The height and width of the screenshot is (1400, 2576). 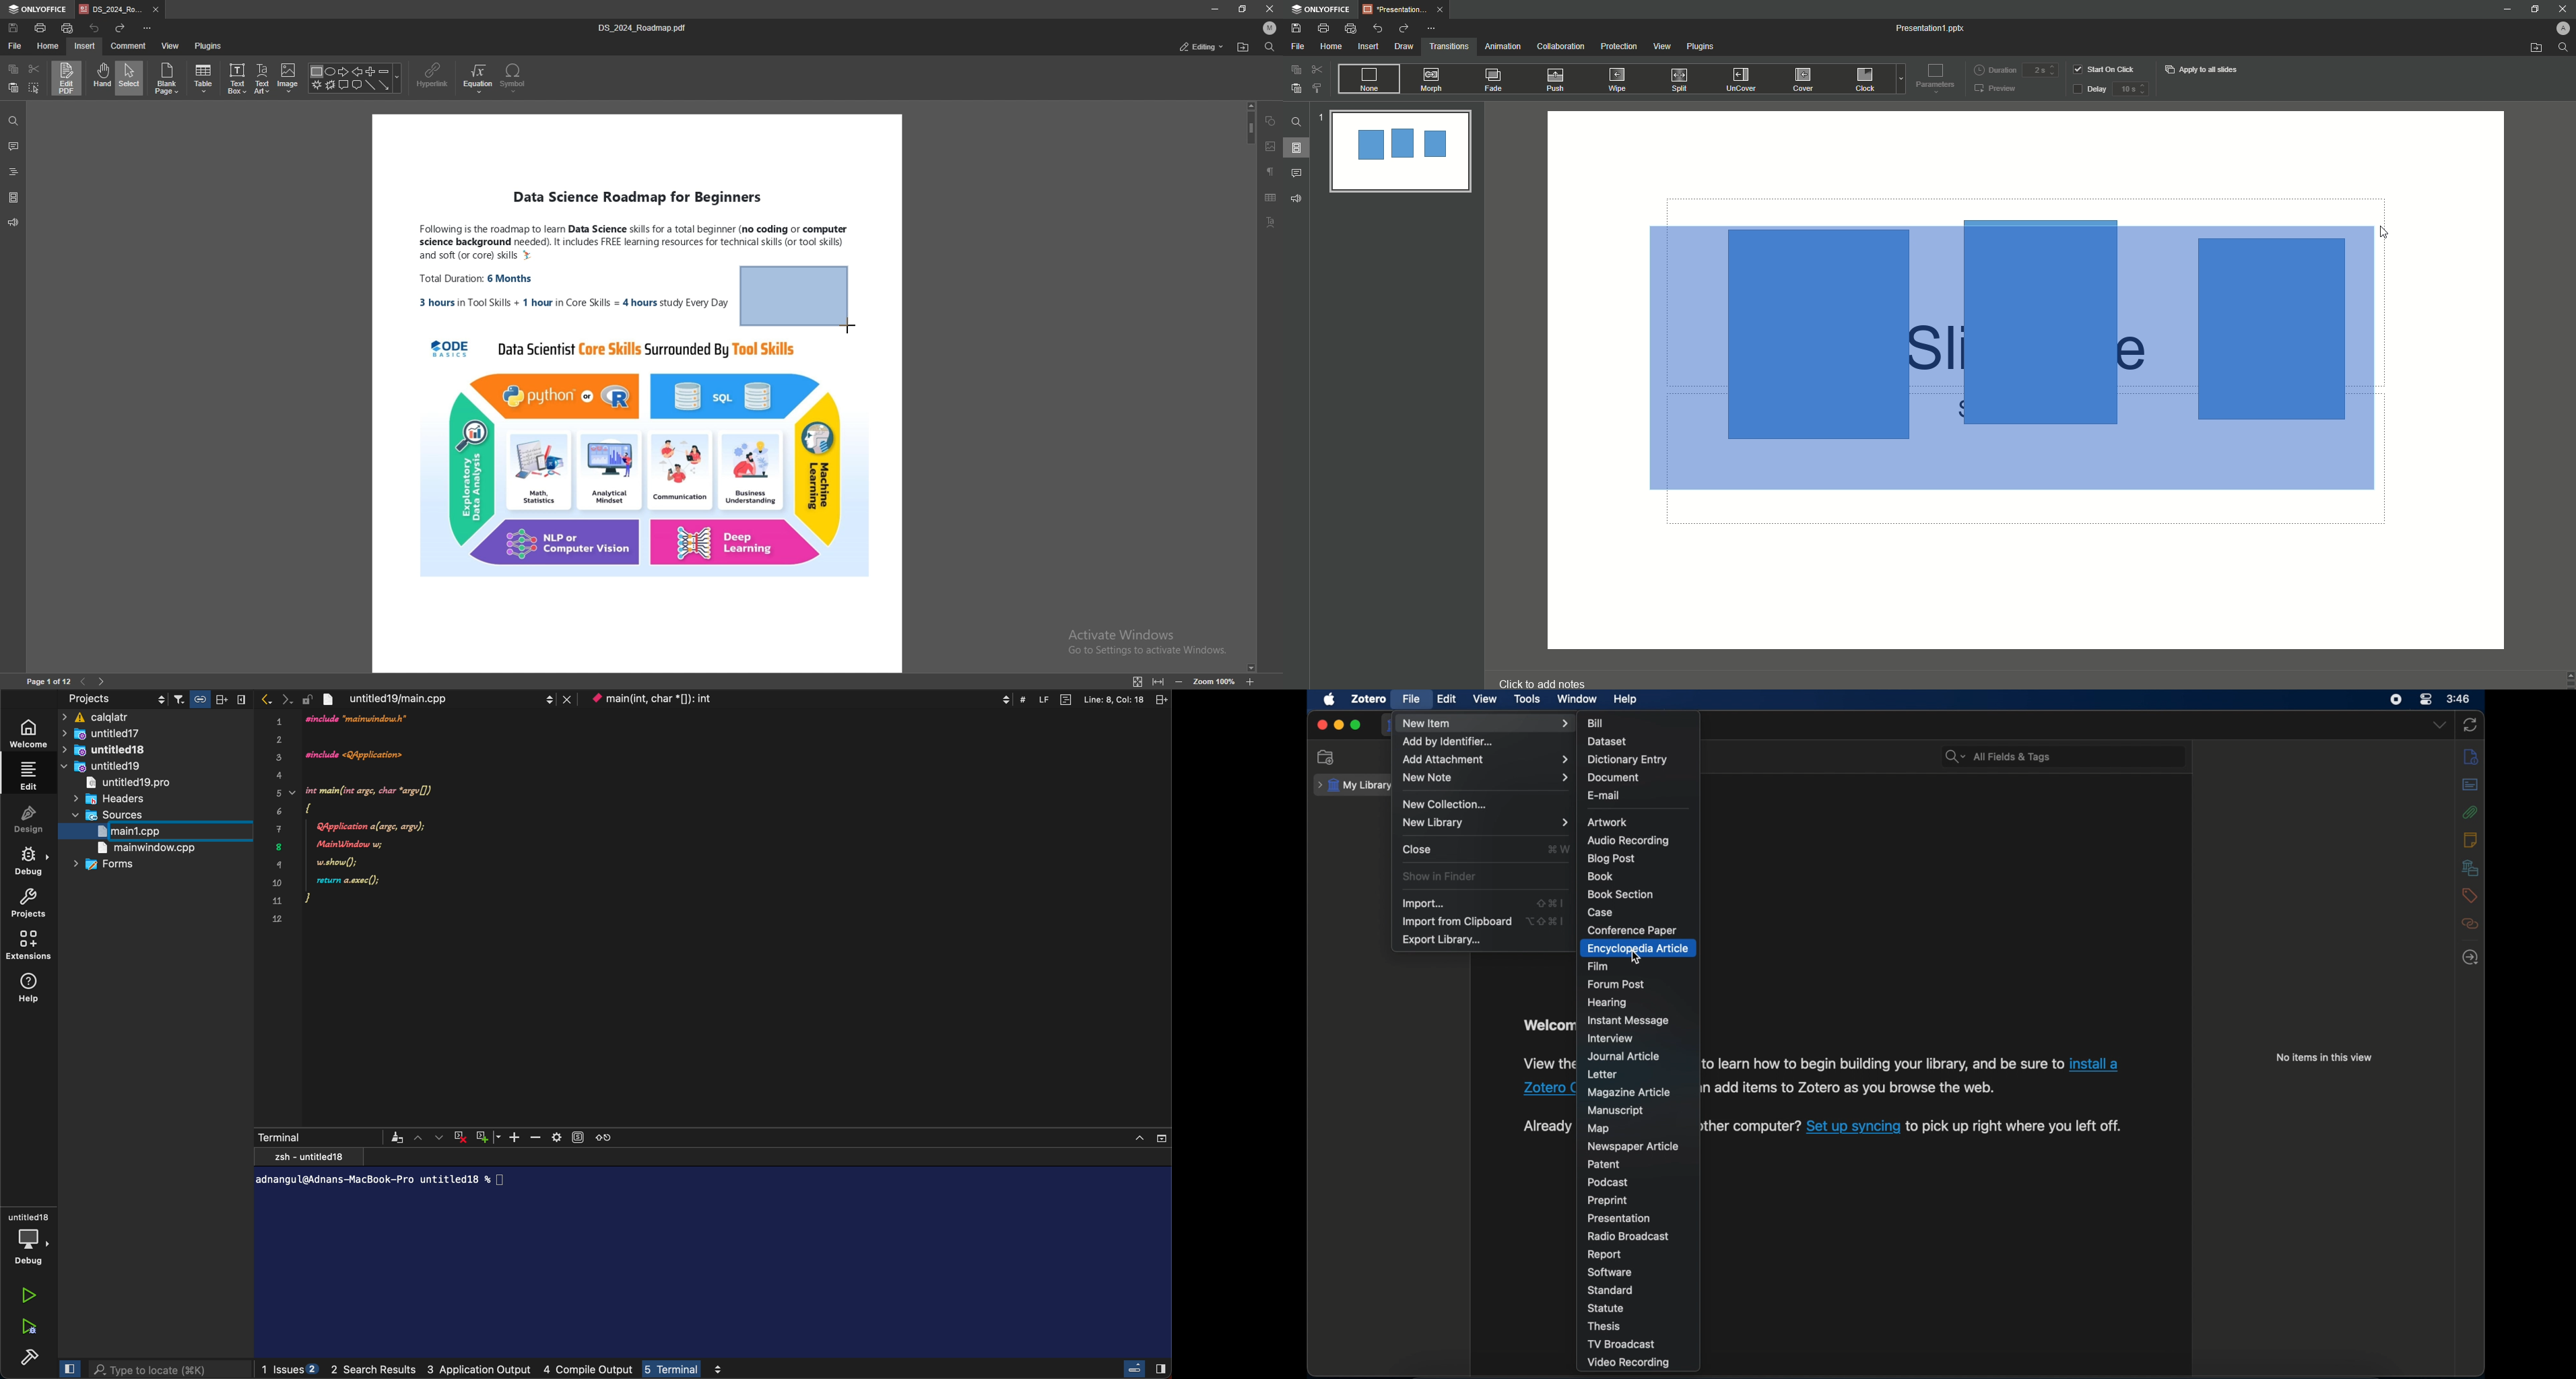 I want to click on profile, so click(x=1270, y=28).